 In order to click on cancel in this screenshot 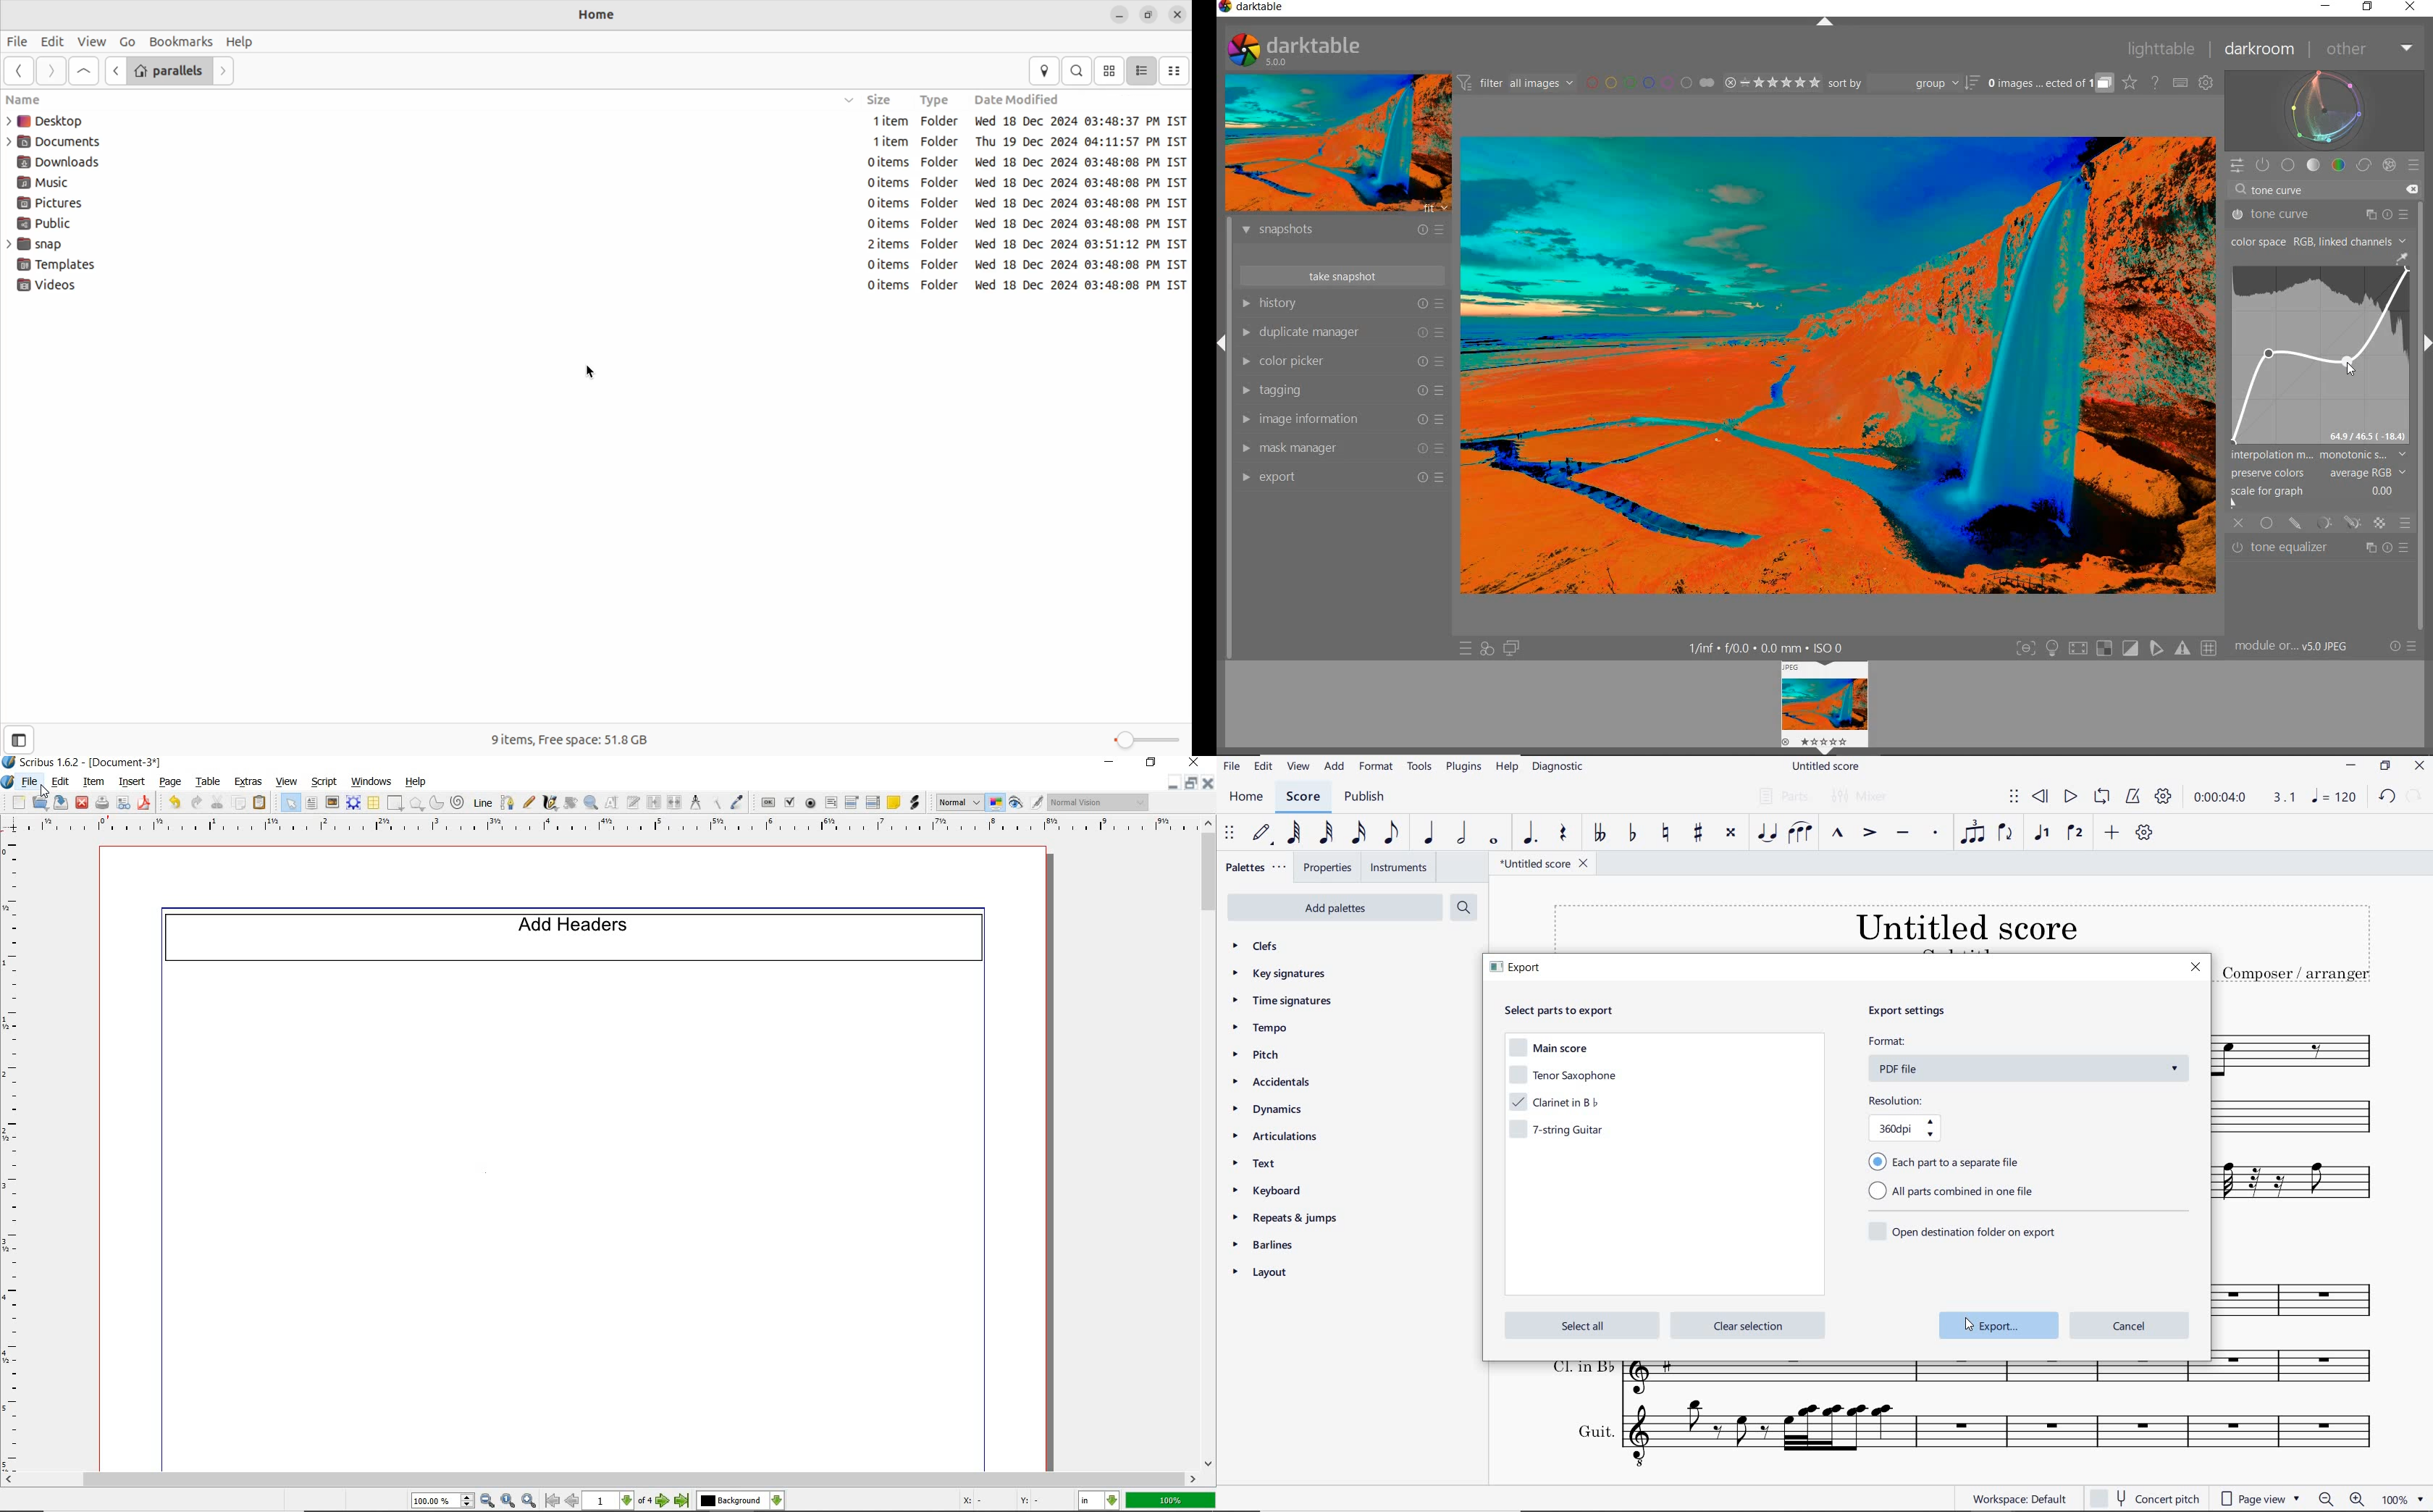, I will do `click(2130, 1324)`.